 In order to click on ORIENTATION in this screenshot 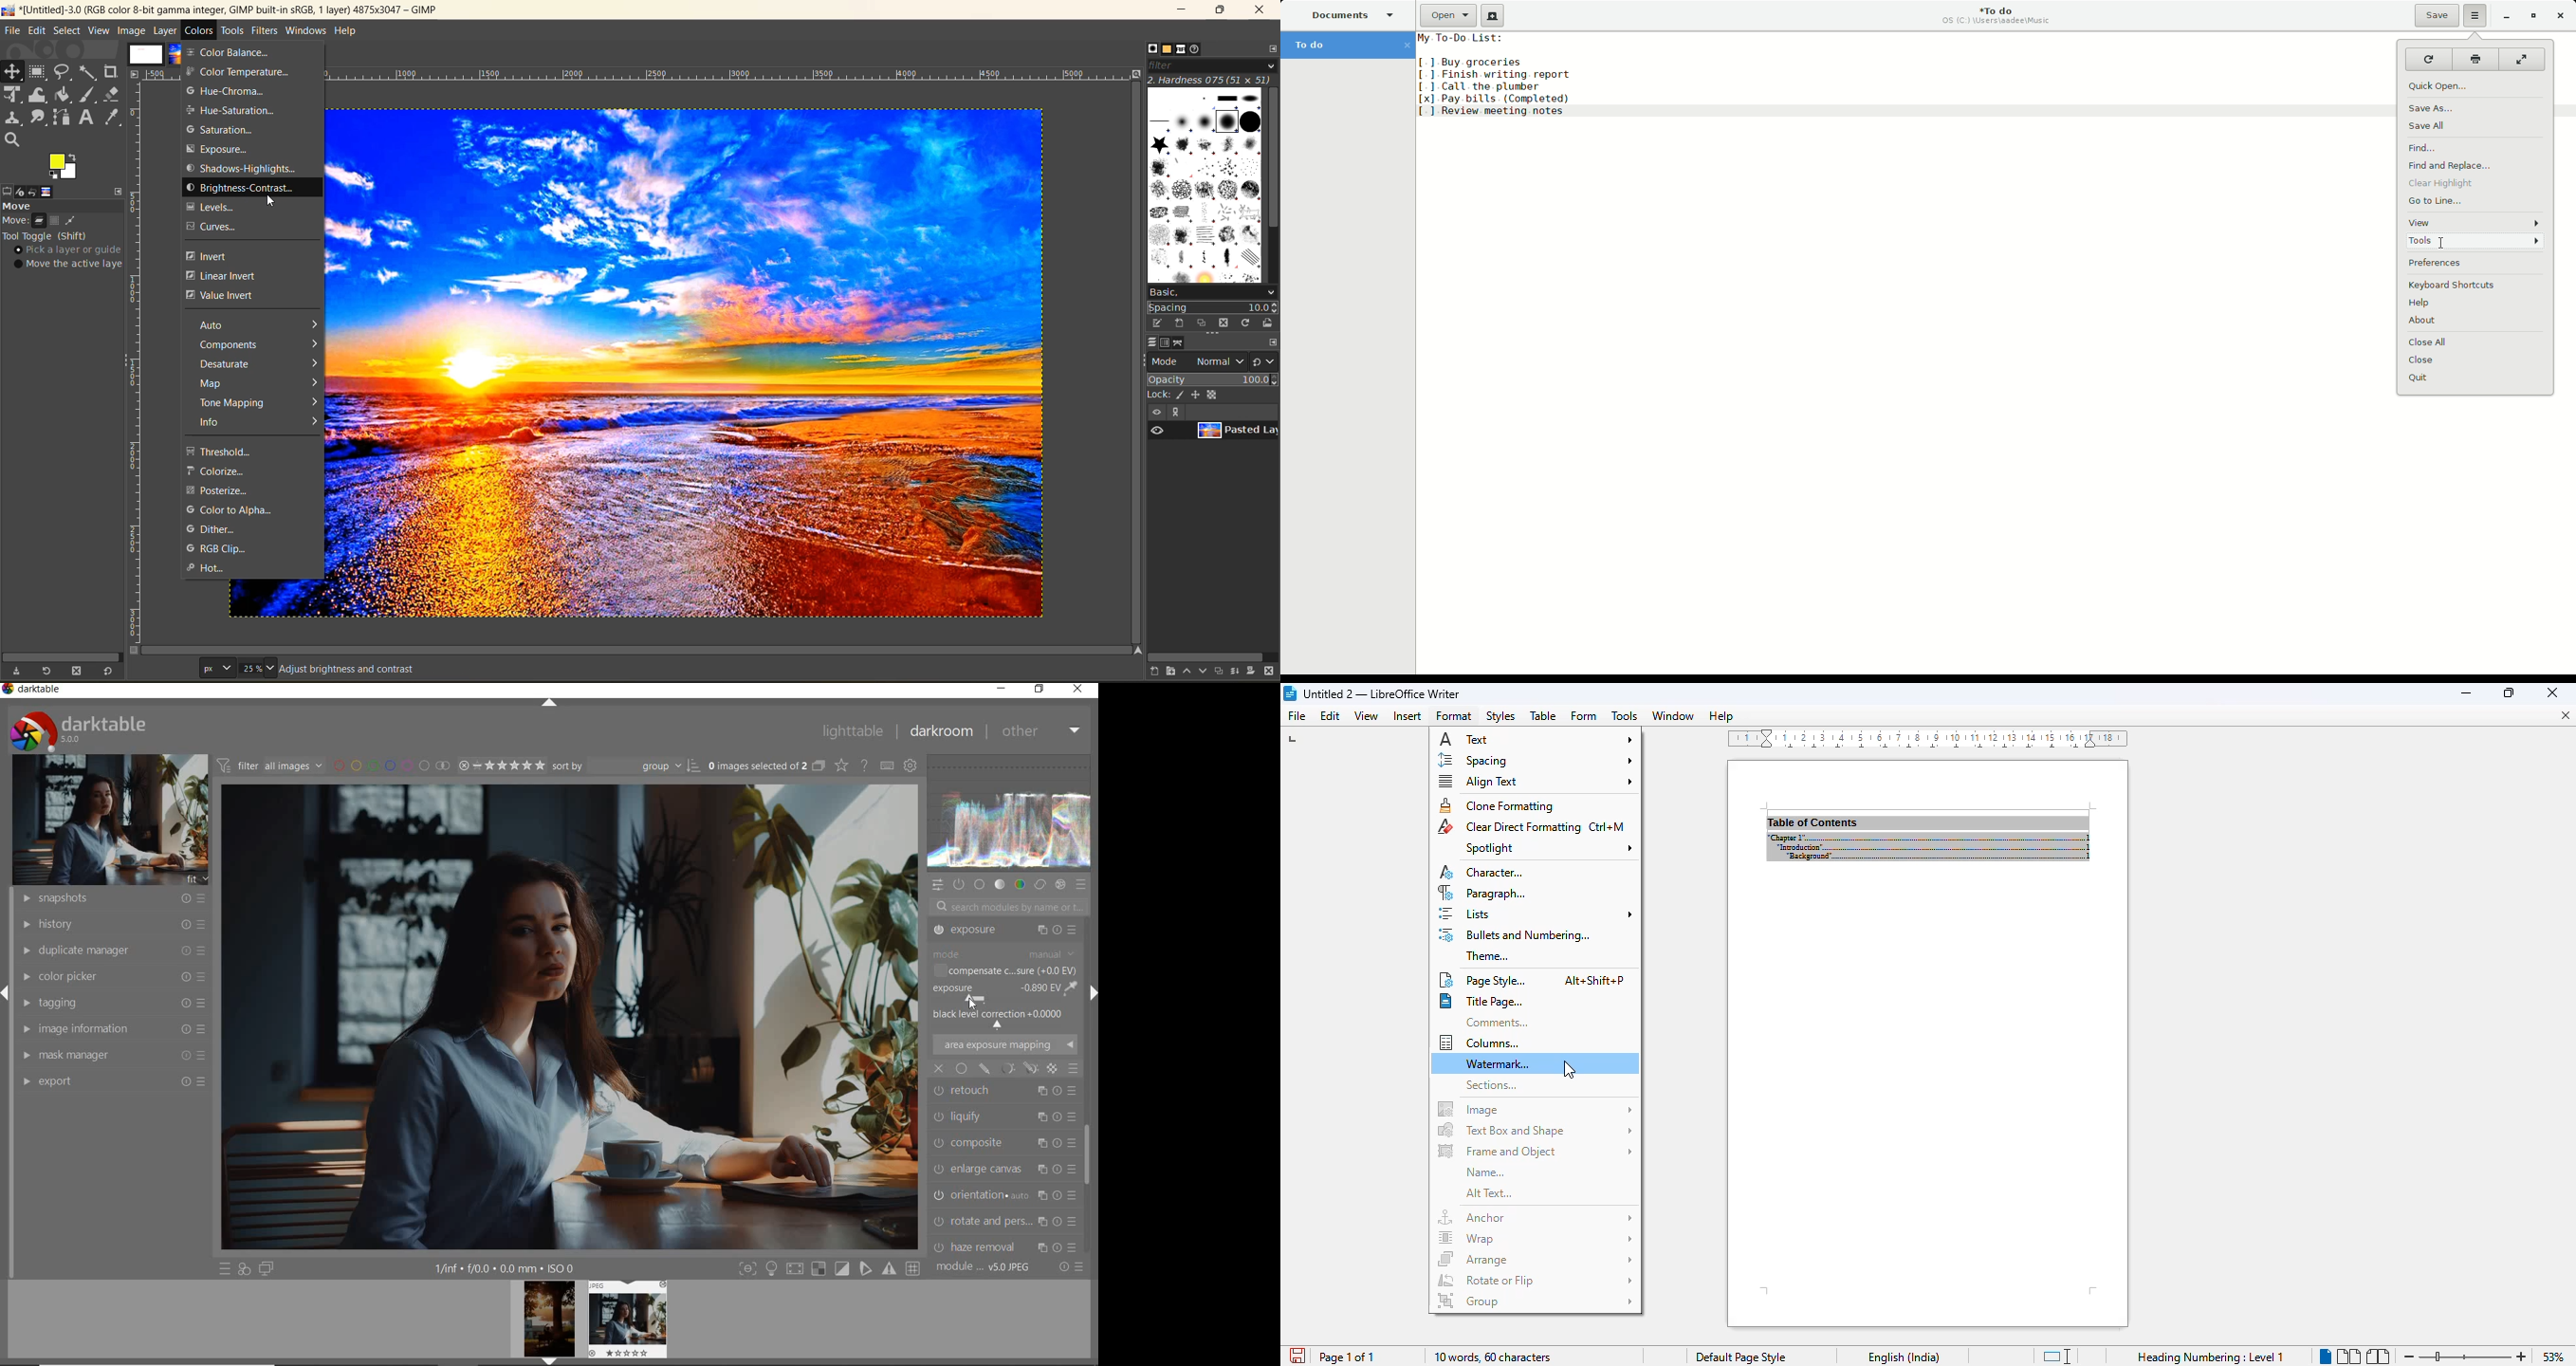, I will do `click(1007, 1113)`.